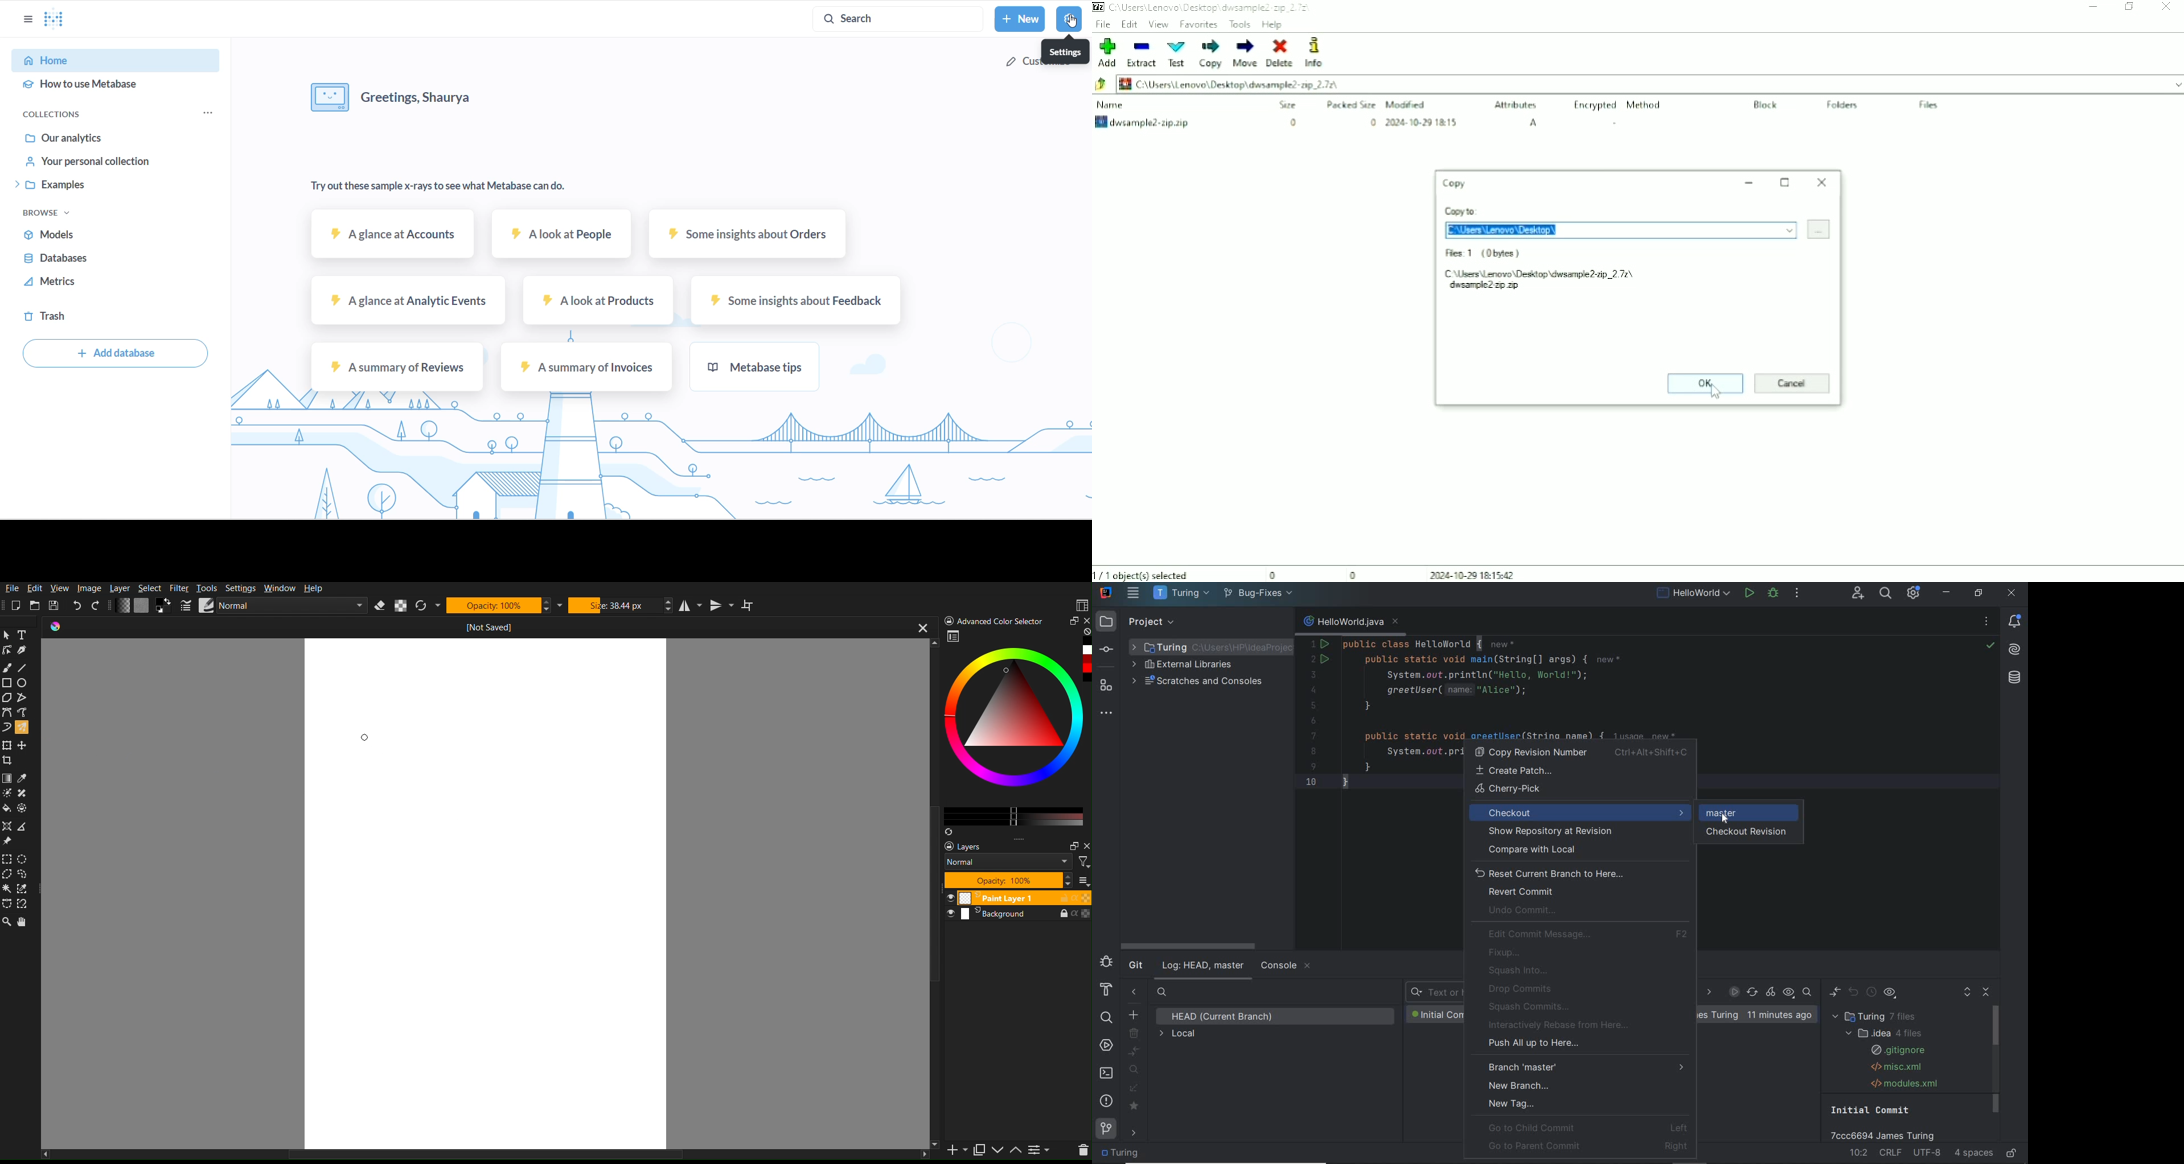 The width and height of the screenshot is (2184, 1176). I want to click on Minimize, so click(2095, 6).